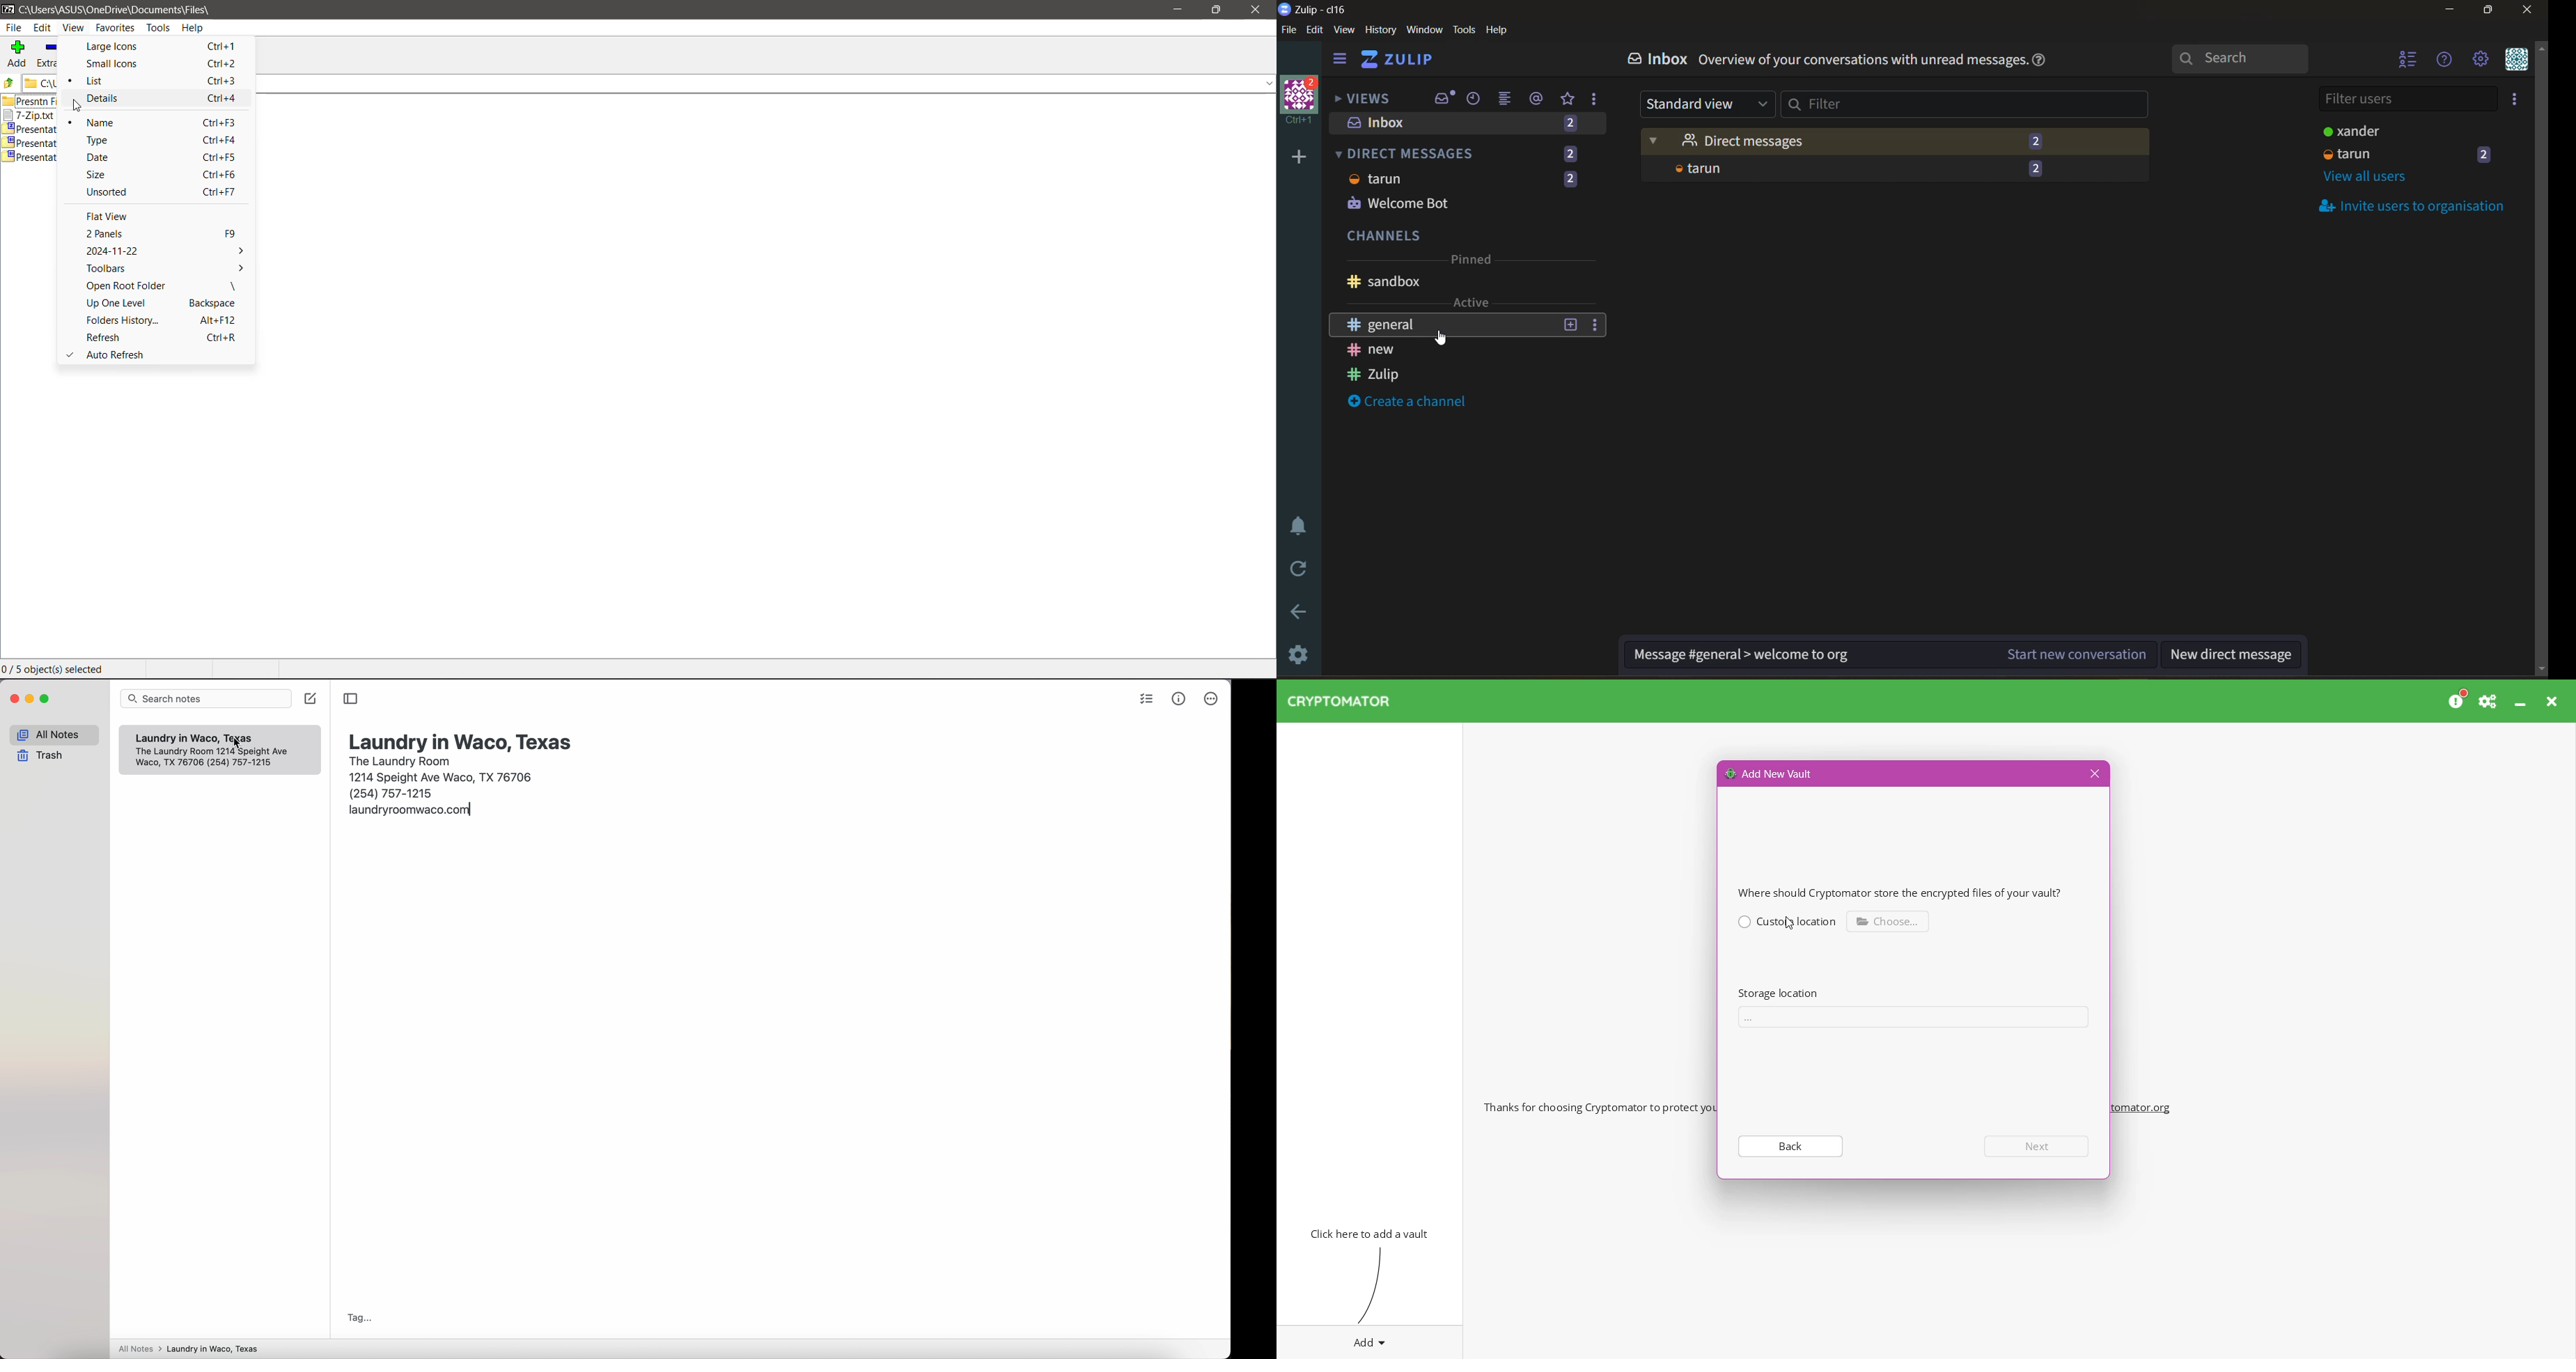  What do you see at coordinates (1539, 99) in the screenshot?
I see `mentions` at bounding box center [1539, 99].